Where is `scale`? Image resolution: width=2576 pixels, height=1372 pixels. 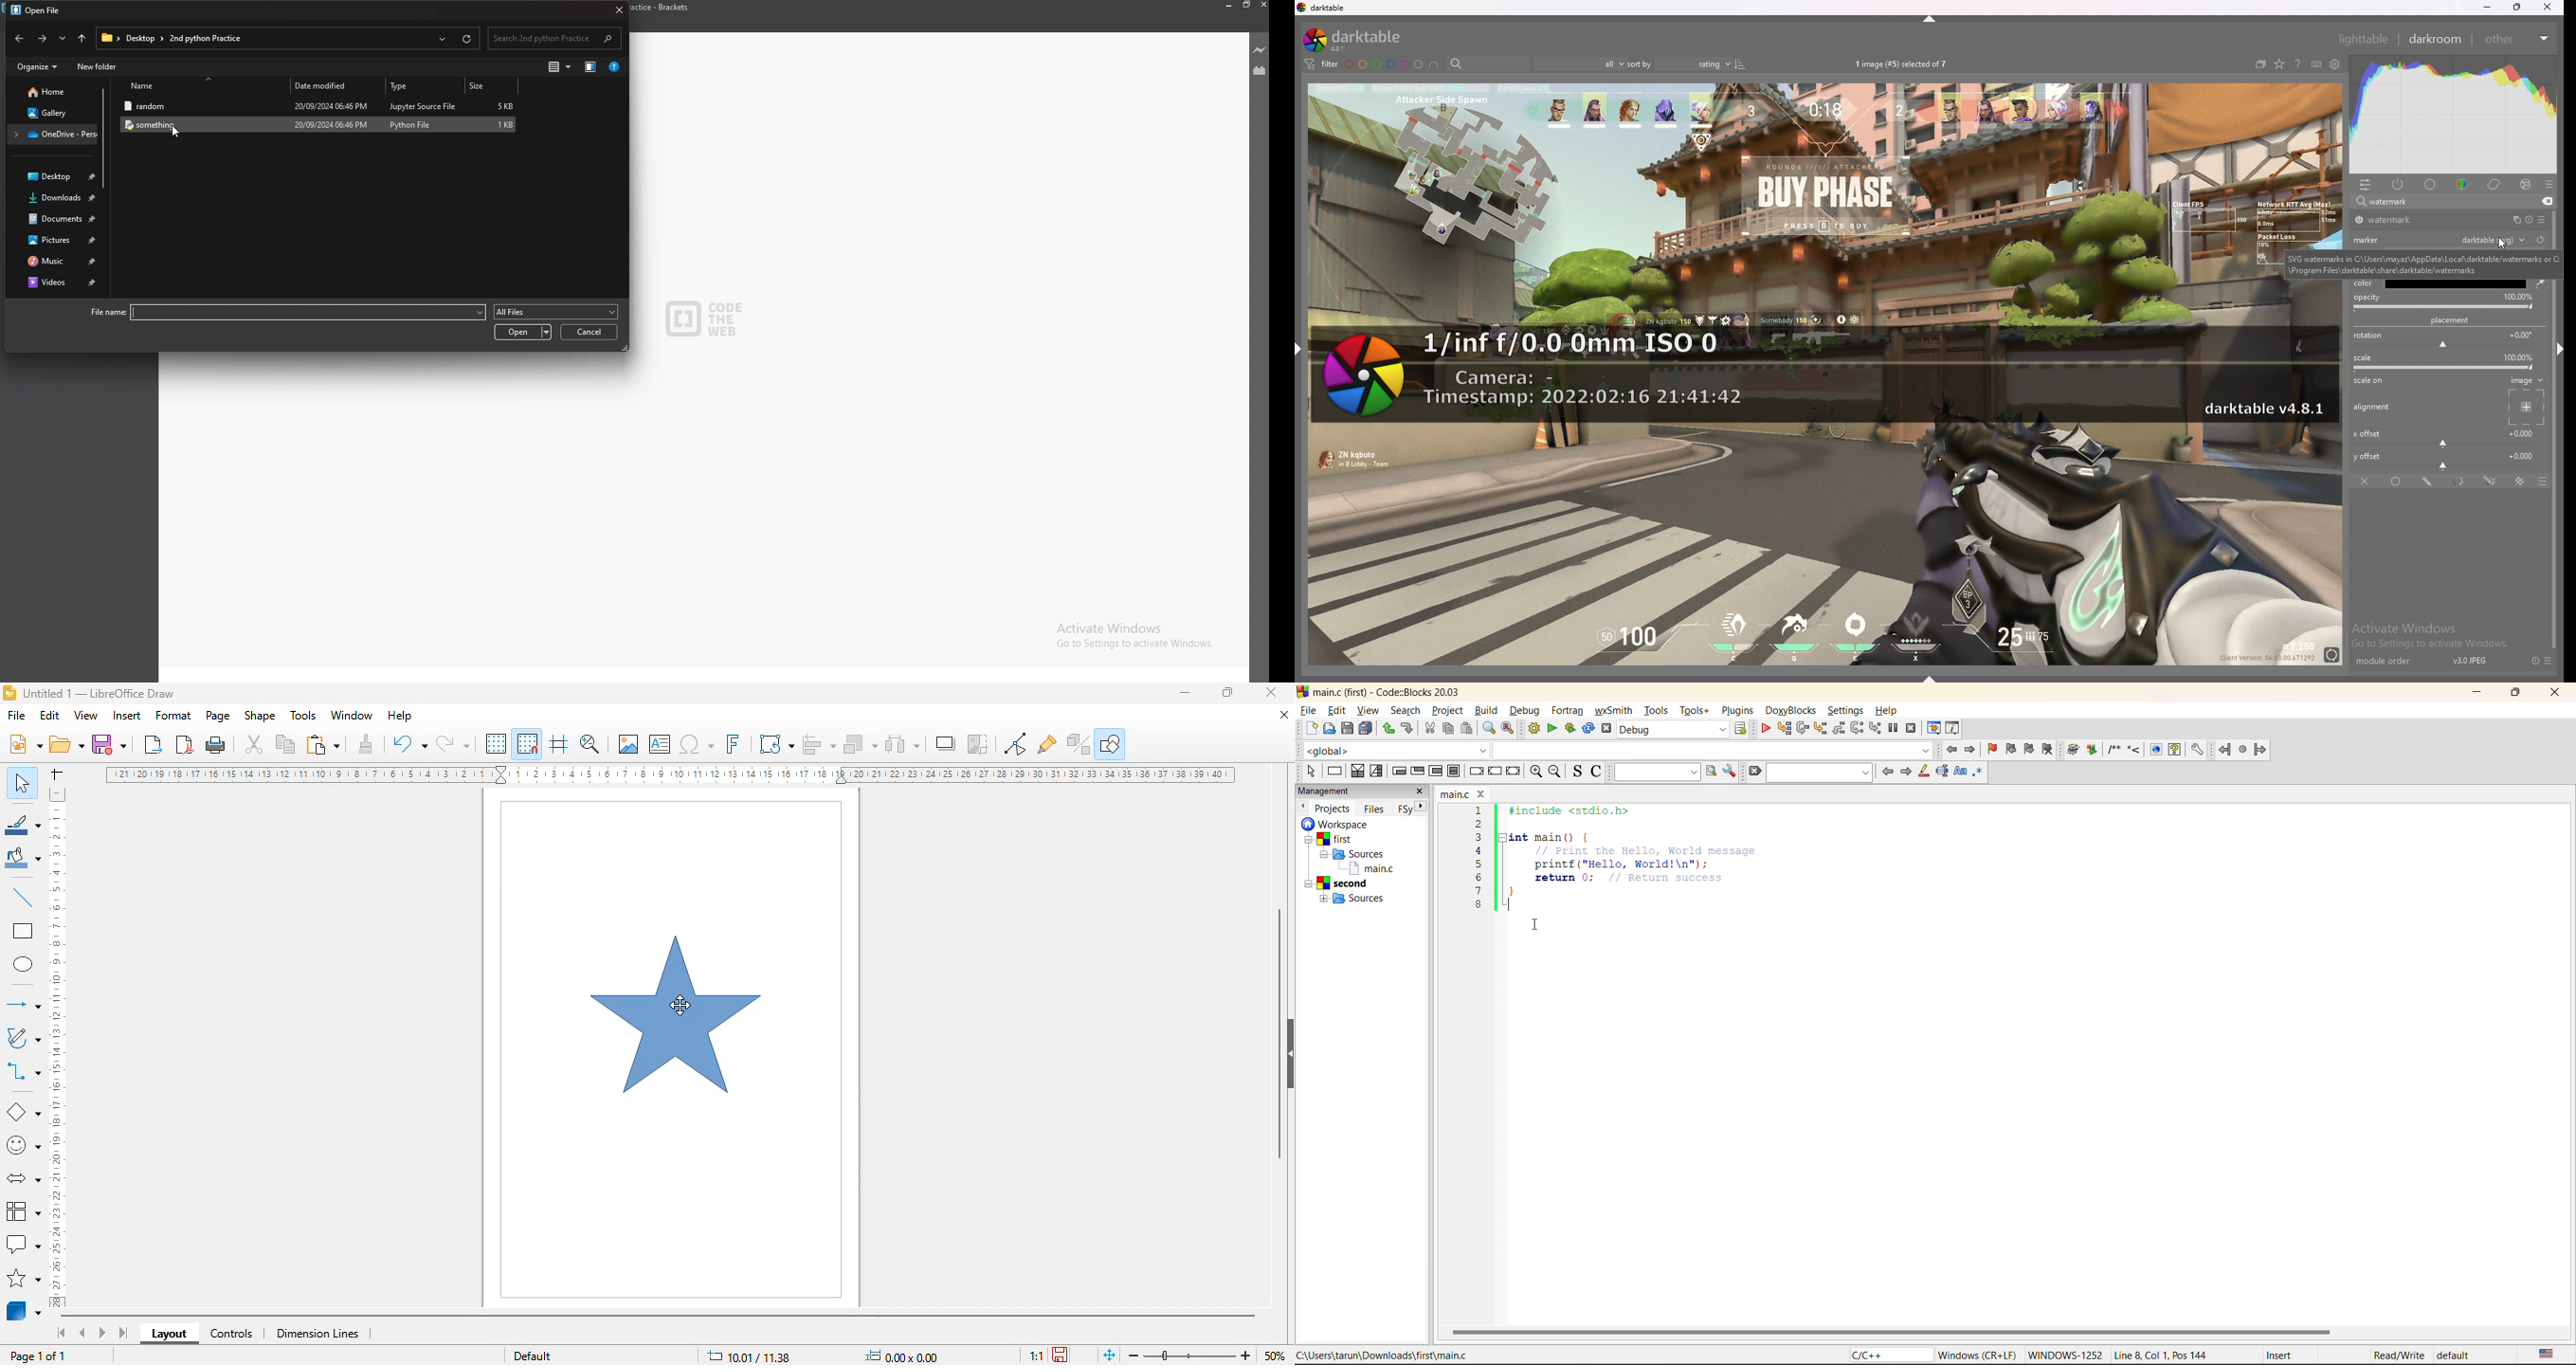
scale is located at coordinates (2446, 362).